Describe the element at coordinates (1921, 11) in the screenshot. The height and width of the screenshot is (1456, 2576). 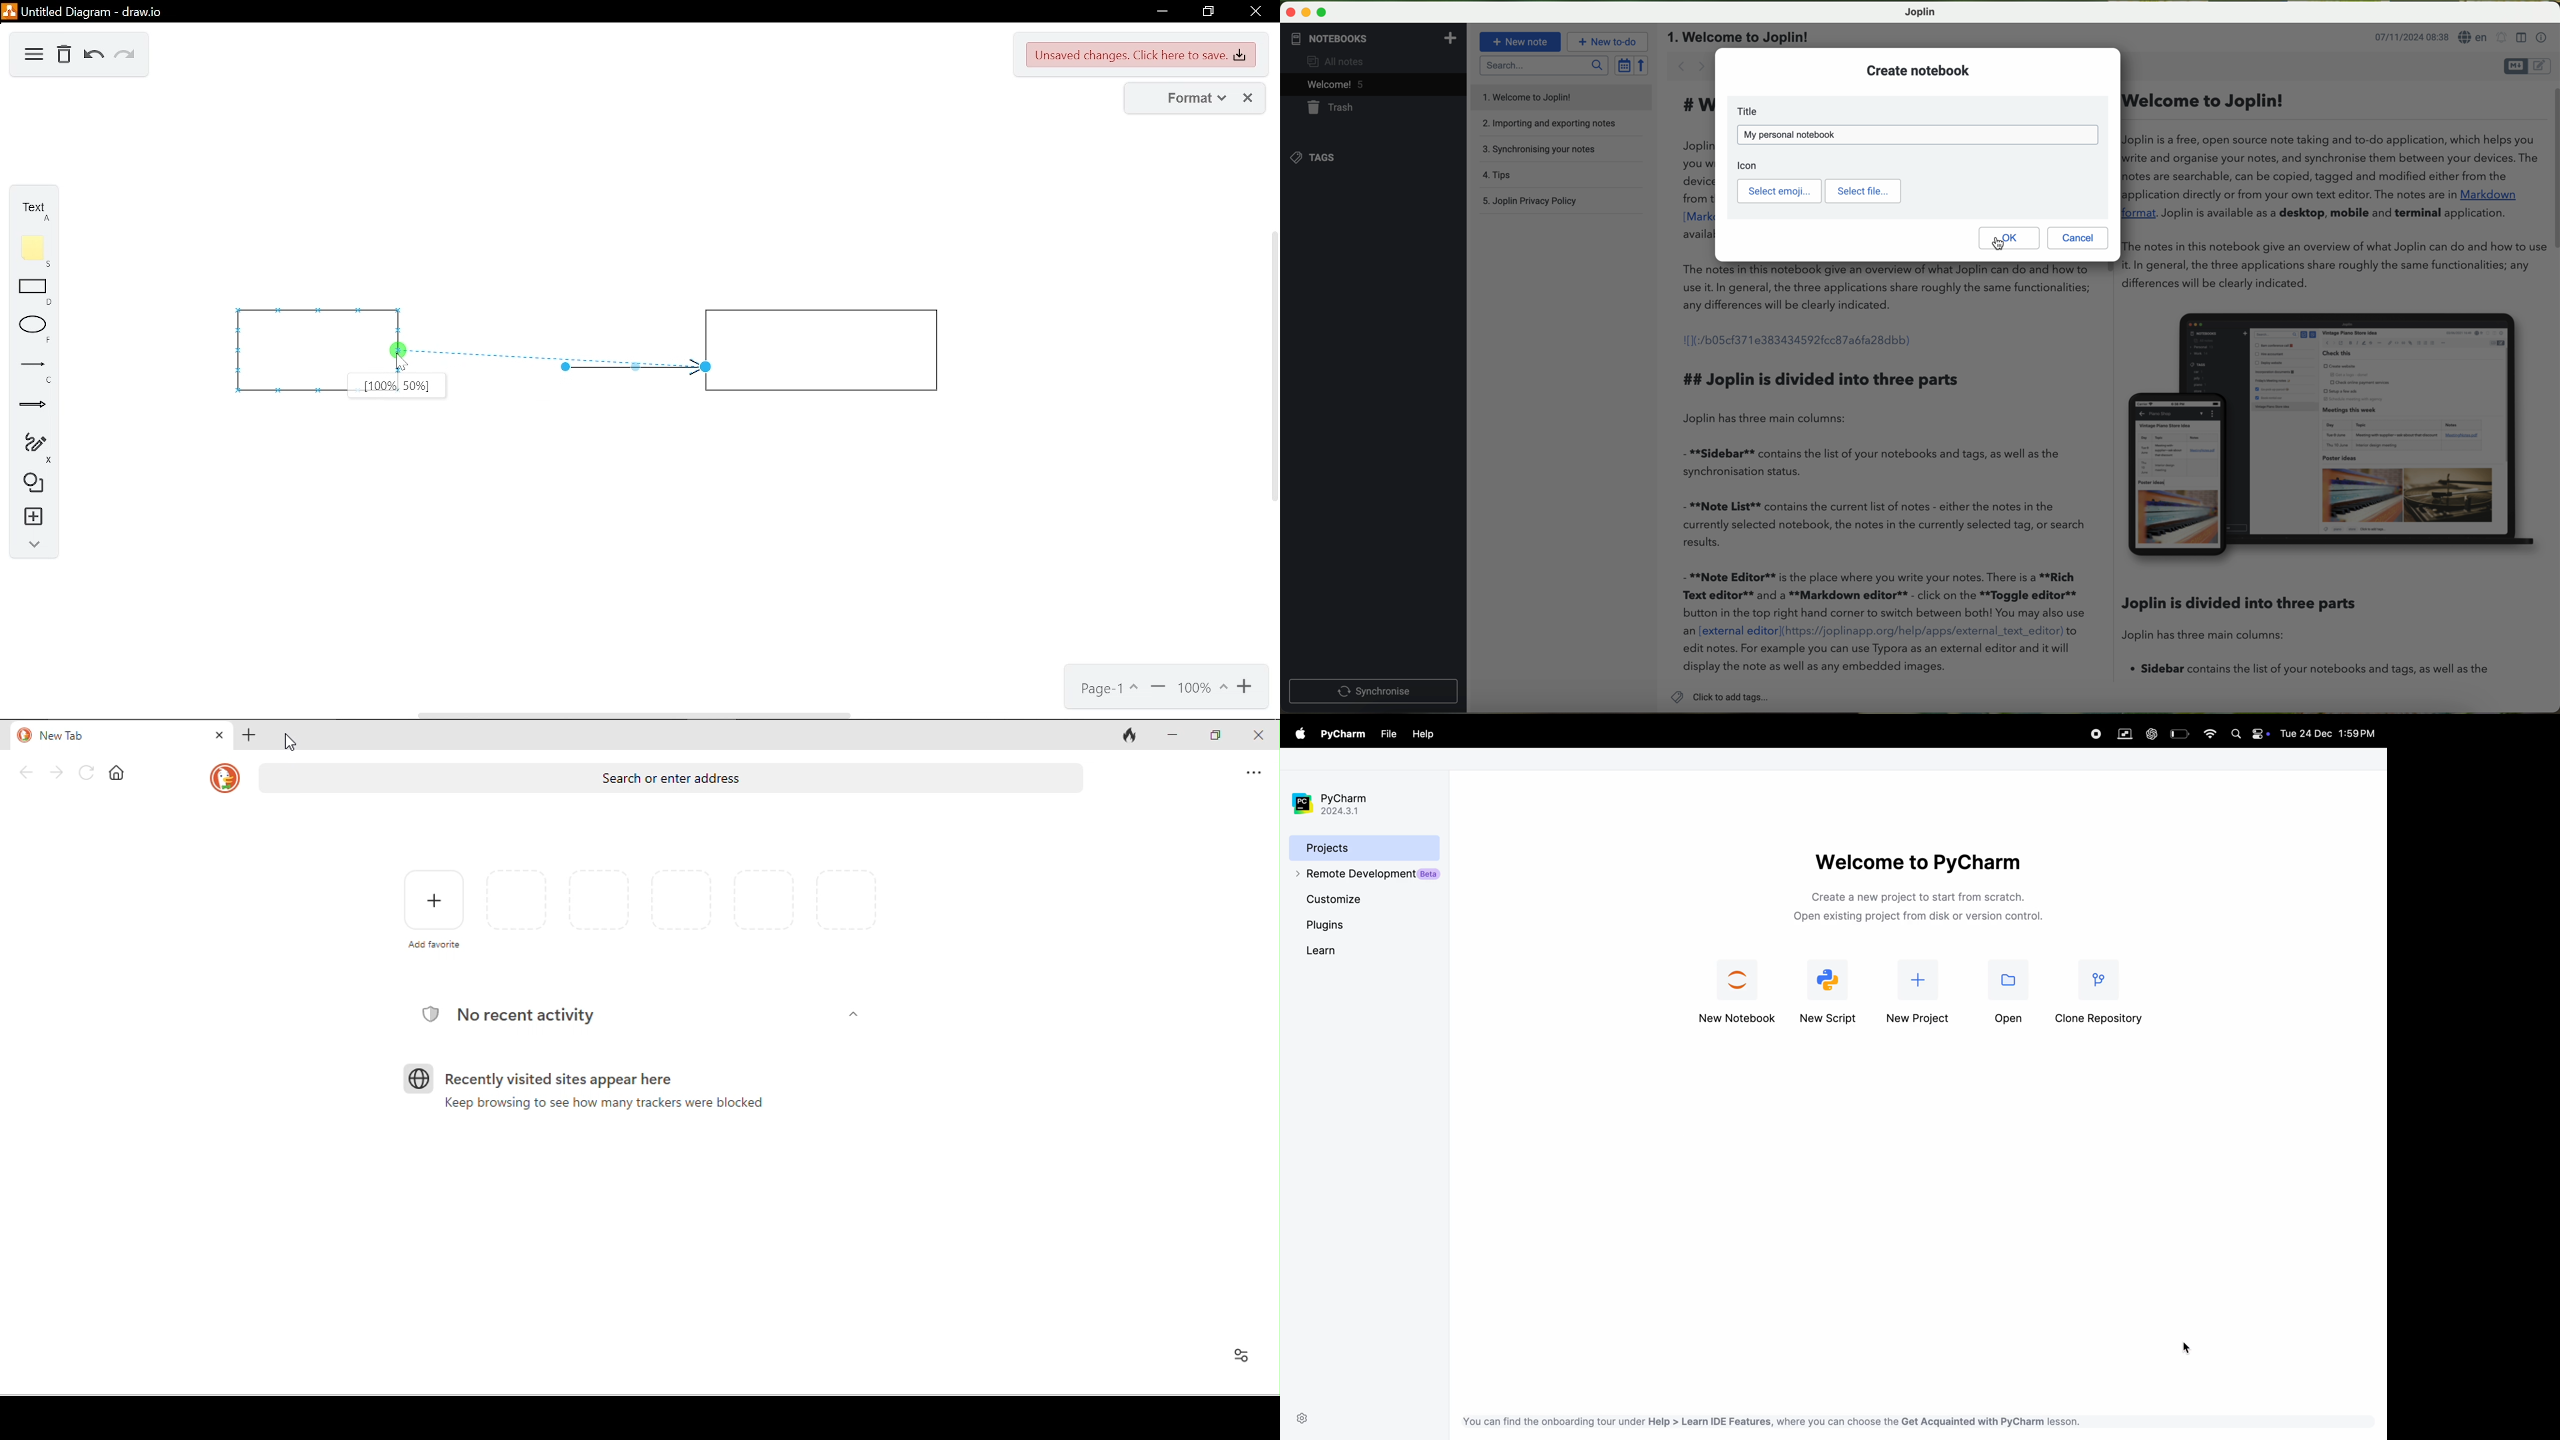
I see `Joplin` at that location.